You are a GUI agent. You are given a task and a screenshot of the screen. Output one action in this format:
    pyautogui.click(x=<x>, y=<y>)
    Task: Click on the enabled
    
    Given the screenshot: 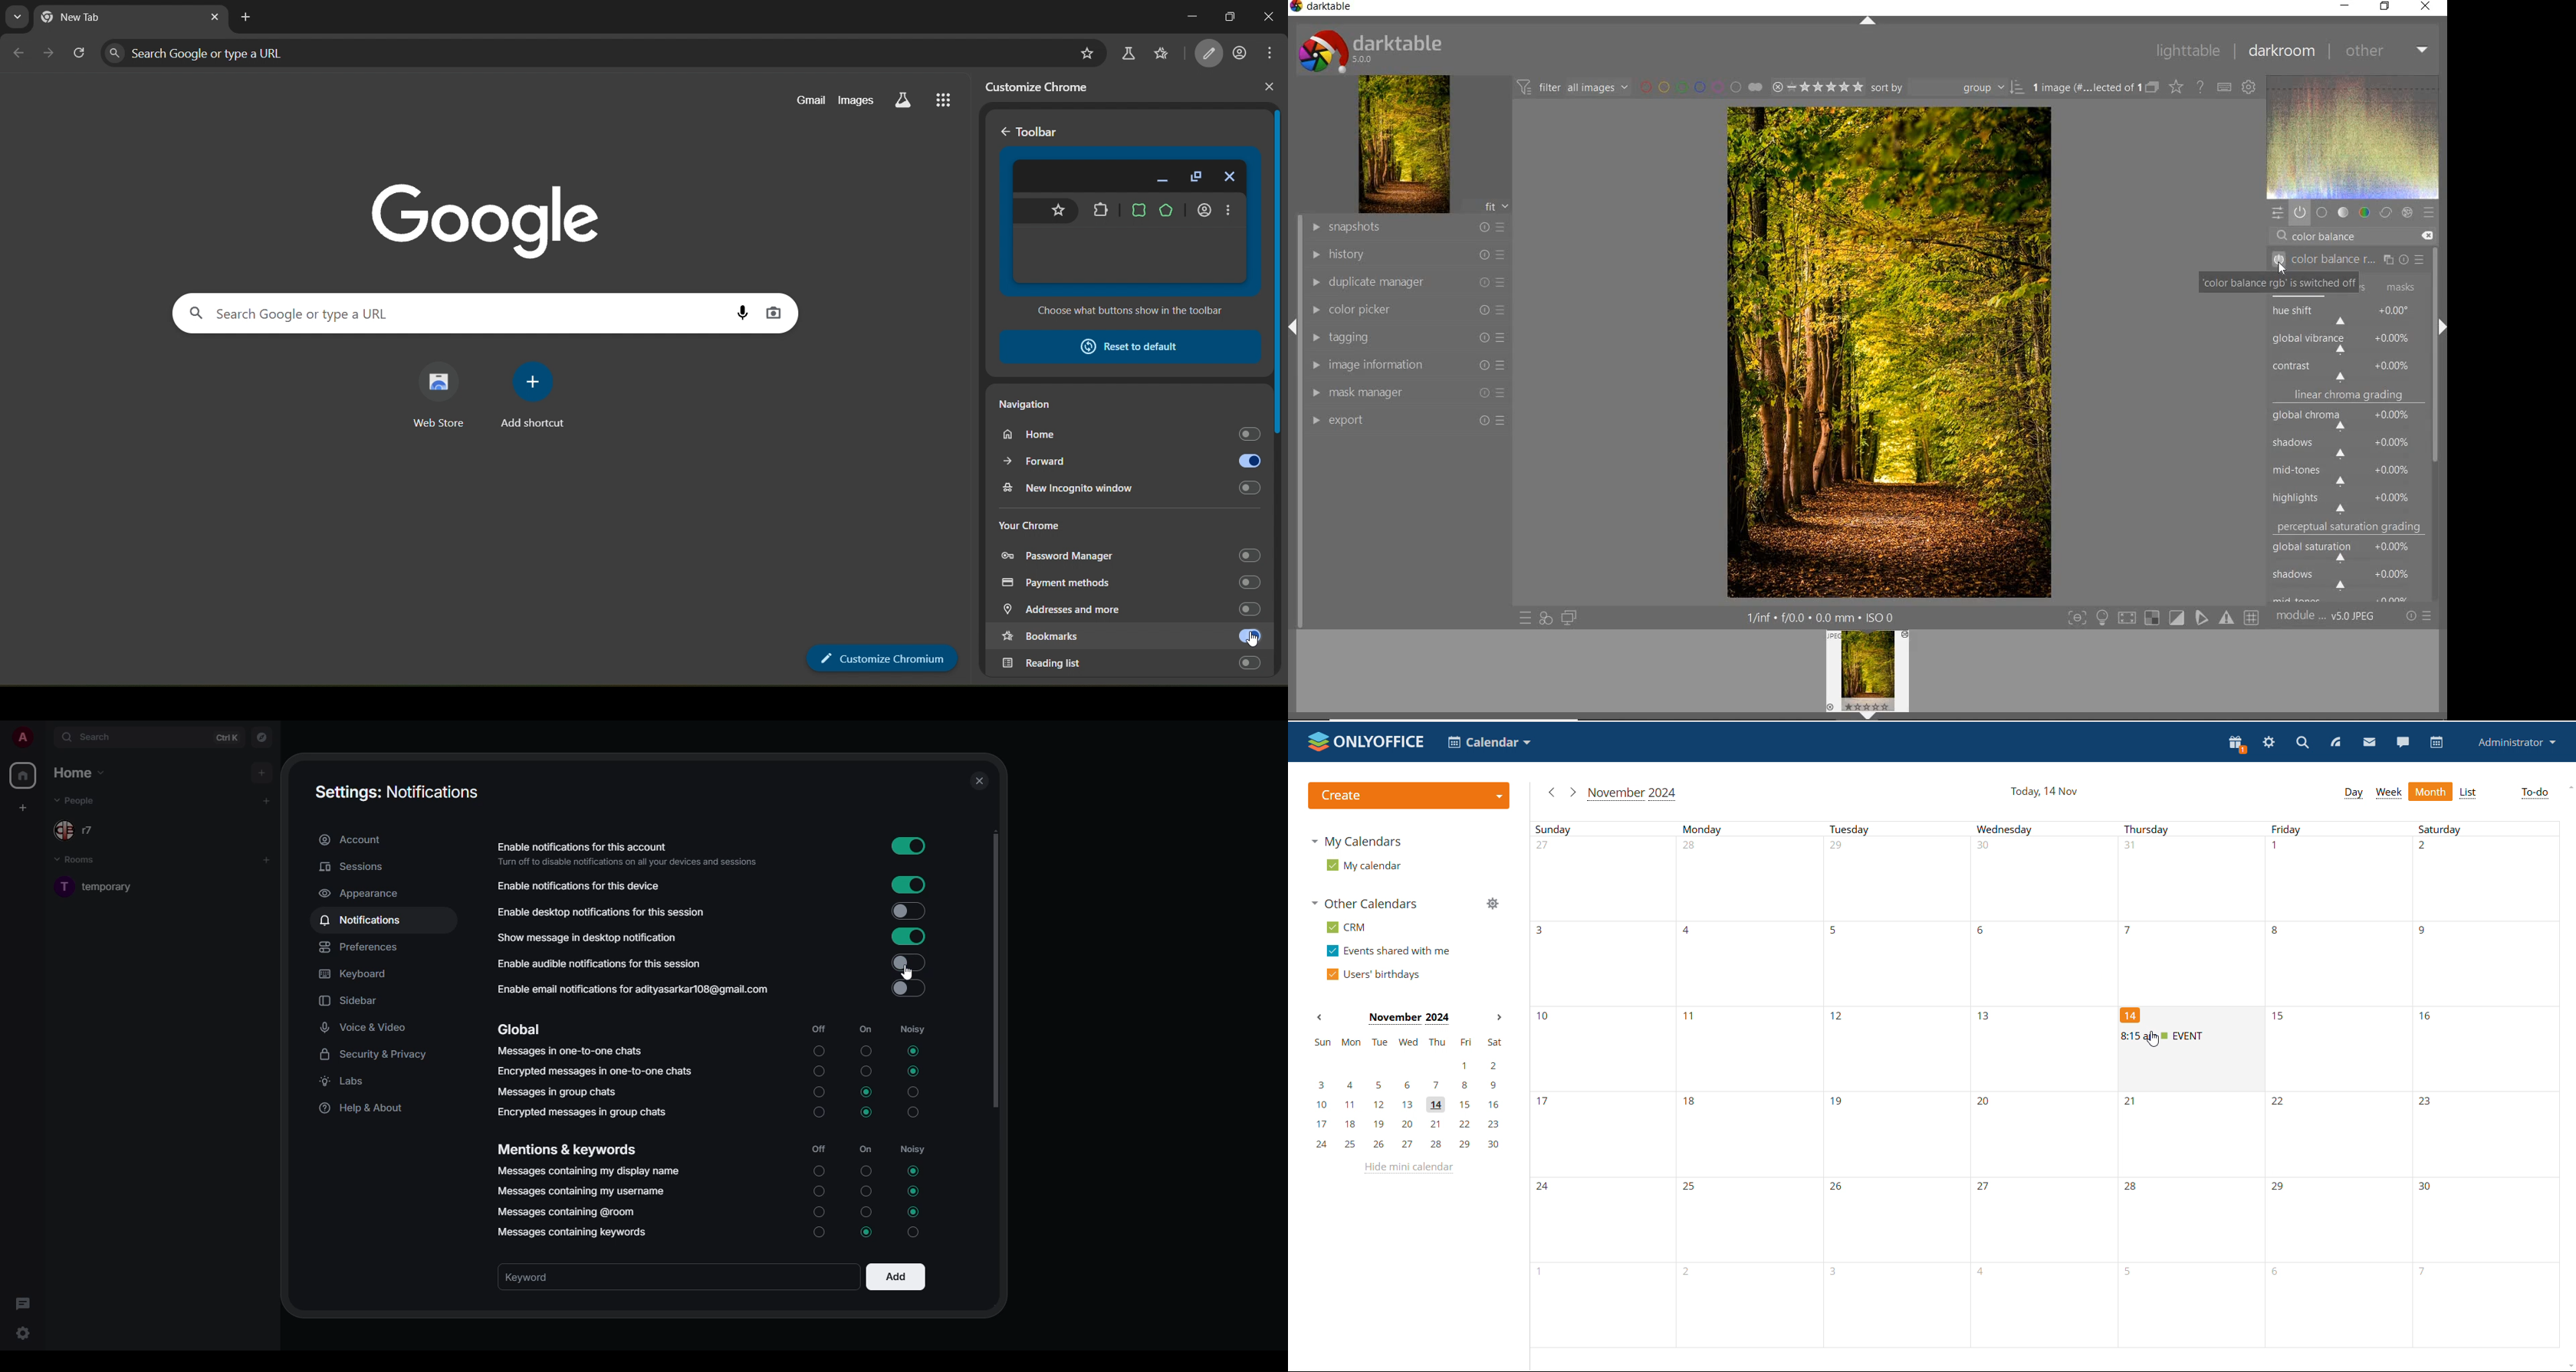 What is the action you would take?
    pyautogui.click(x=906, y=962)
    